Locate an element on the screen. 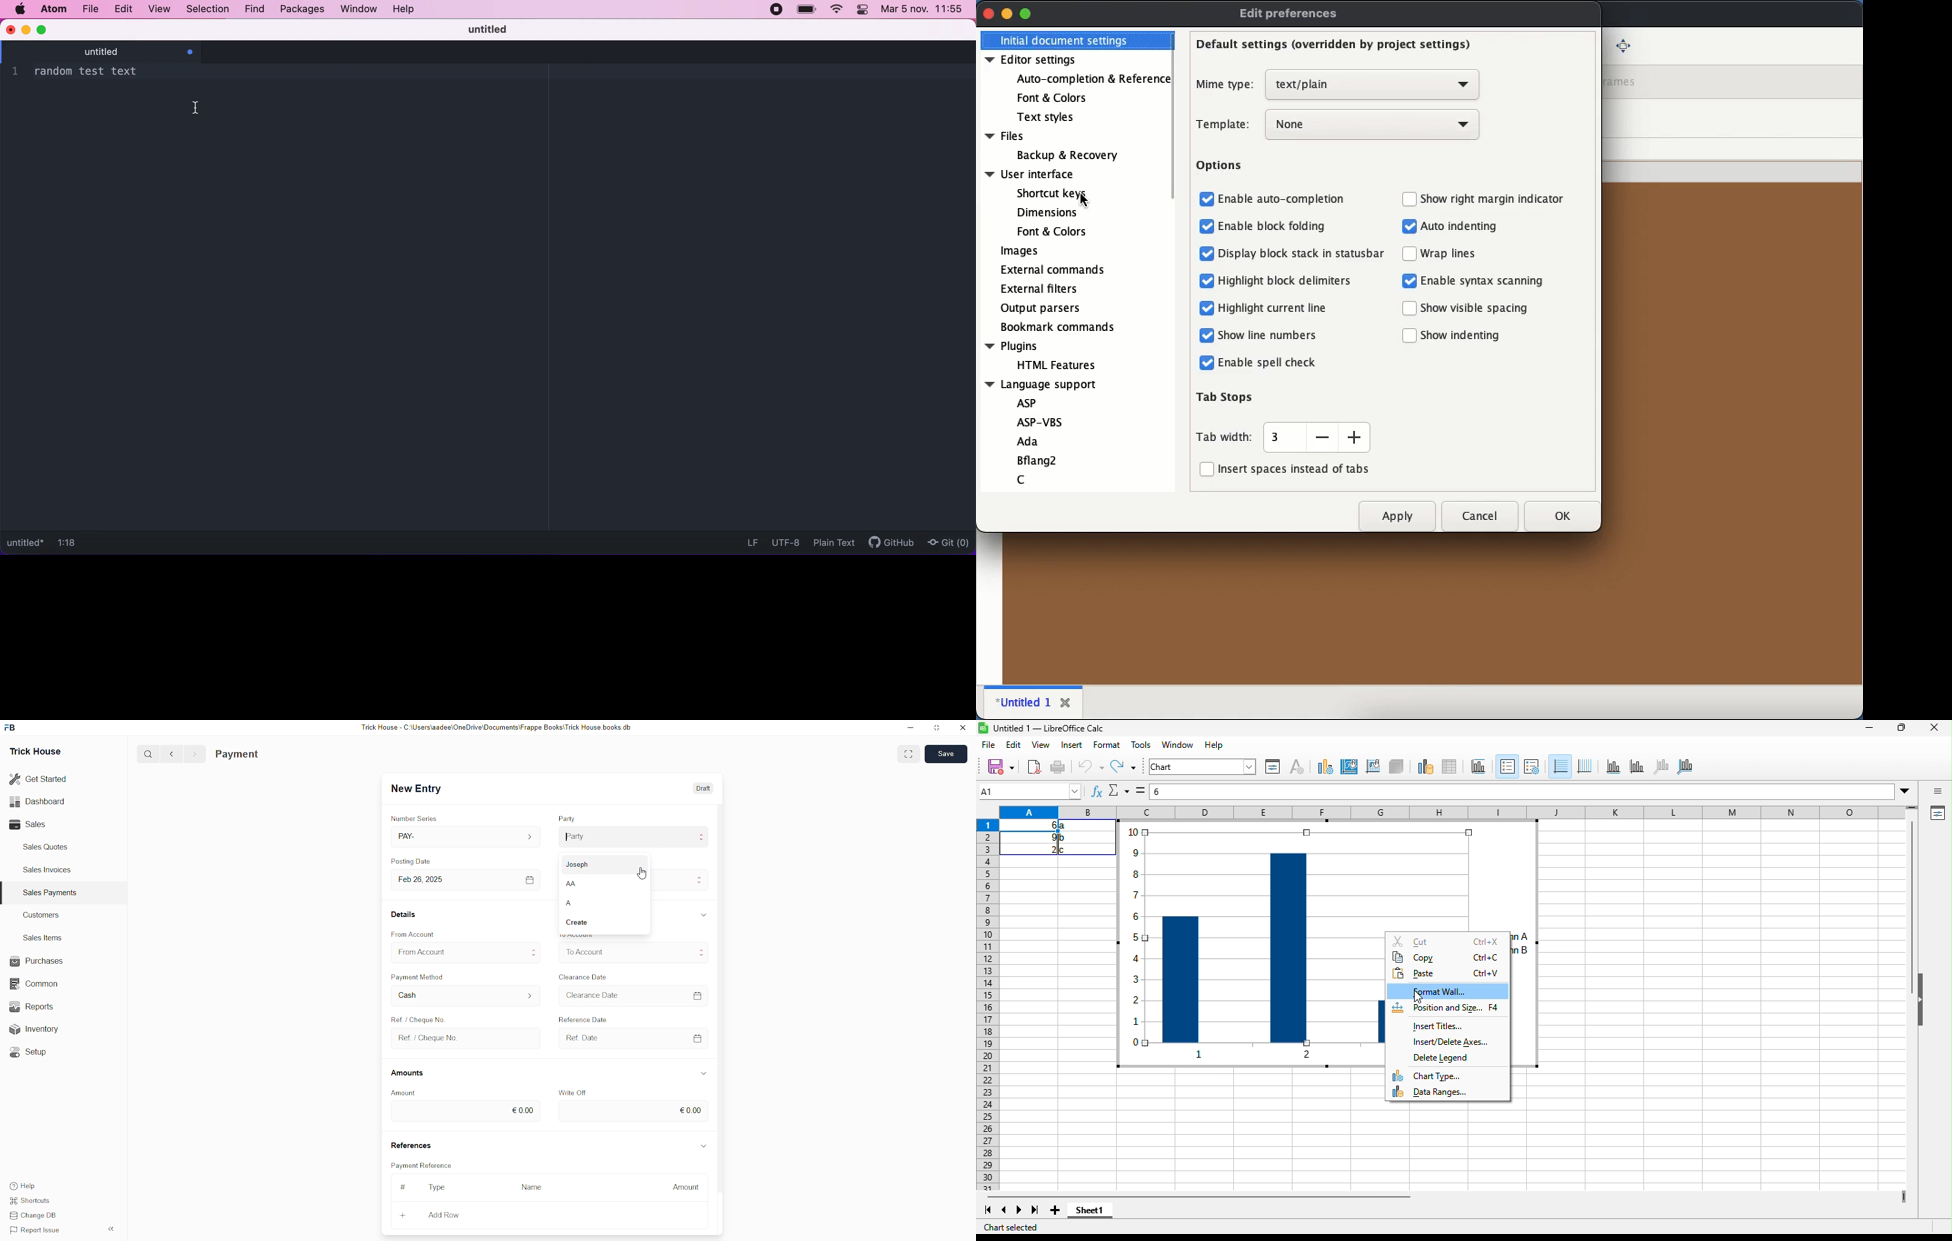  LF is located at coordinates (749, 541).